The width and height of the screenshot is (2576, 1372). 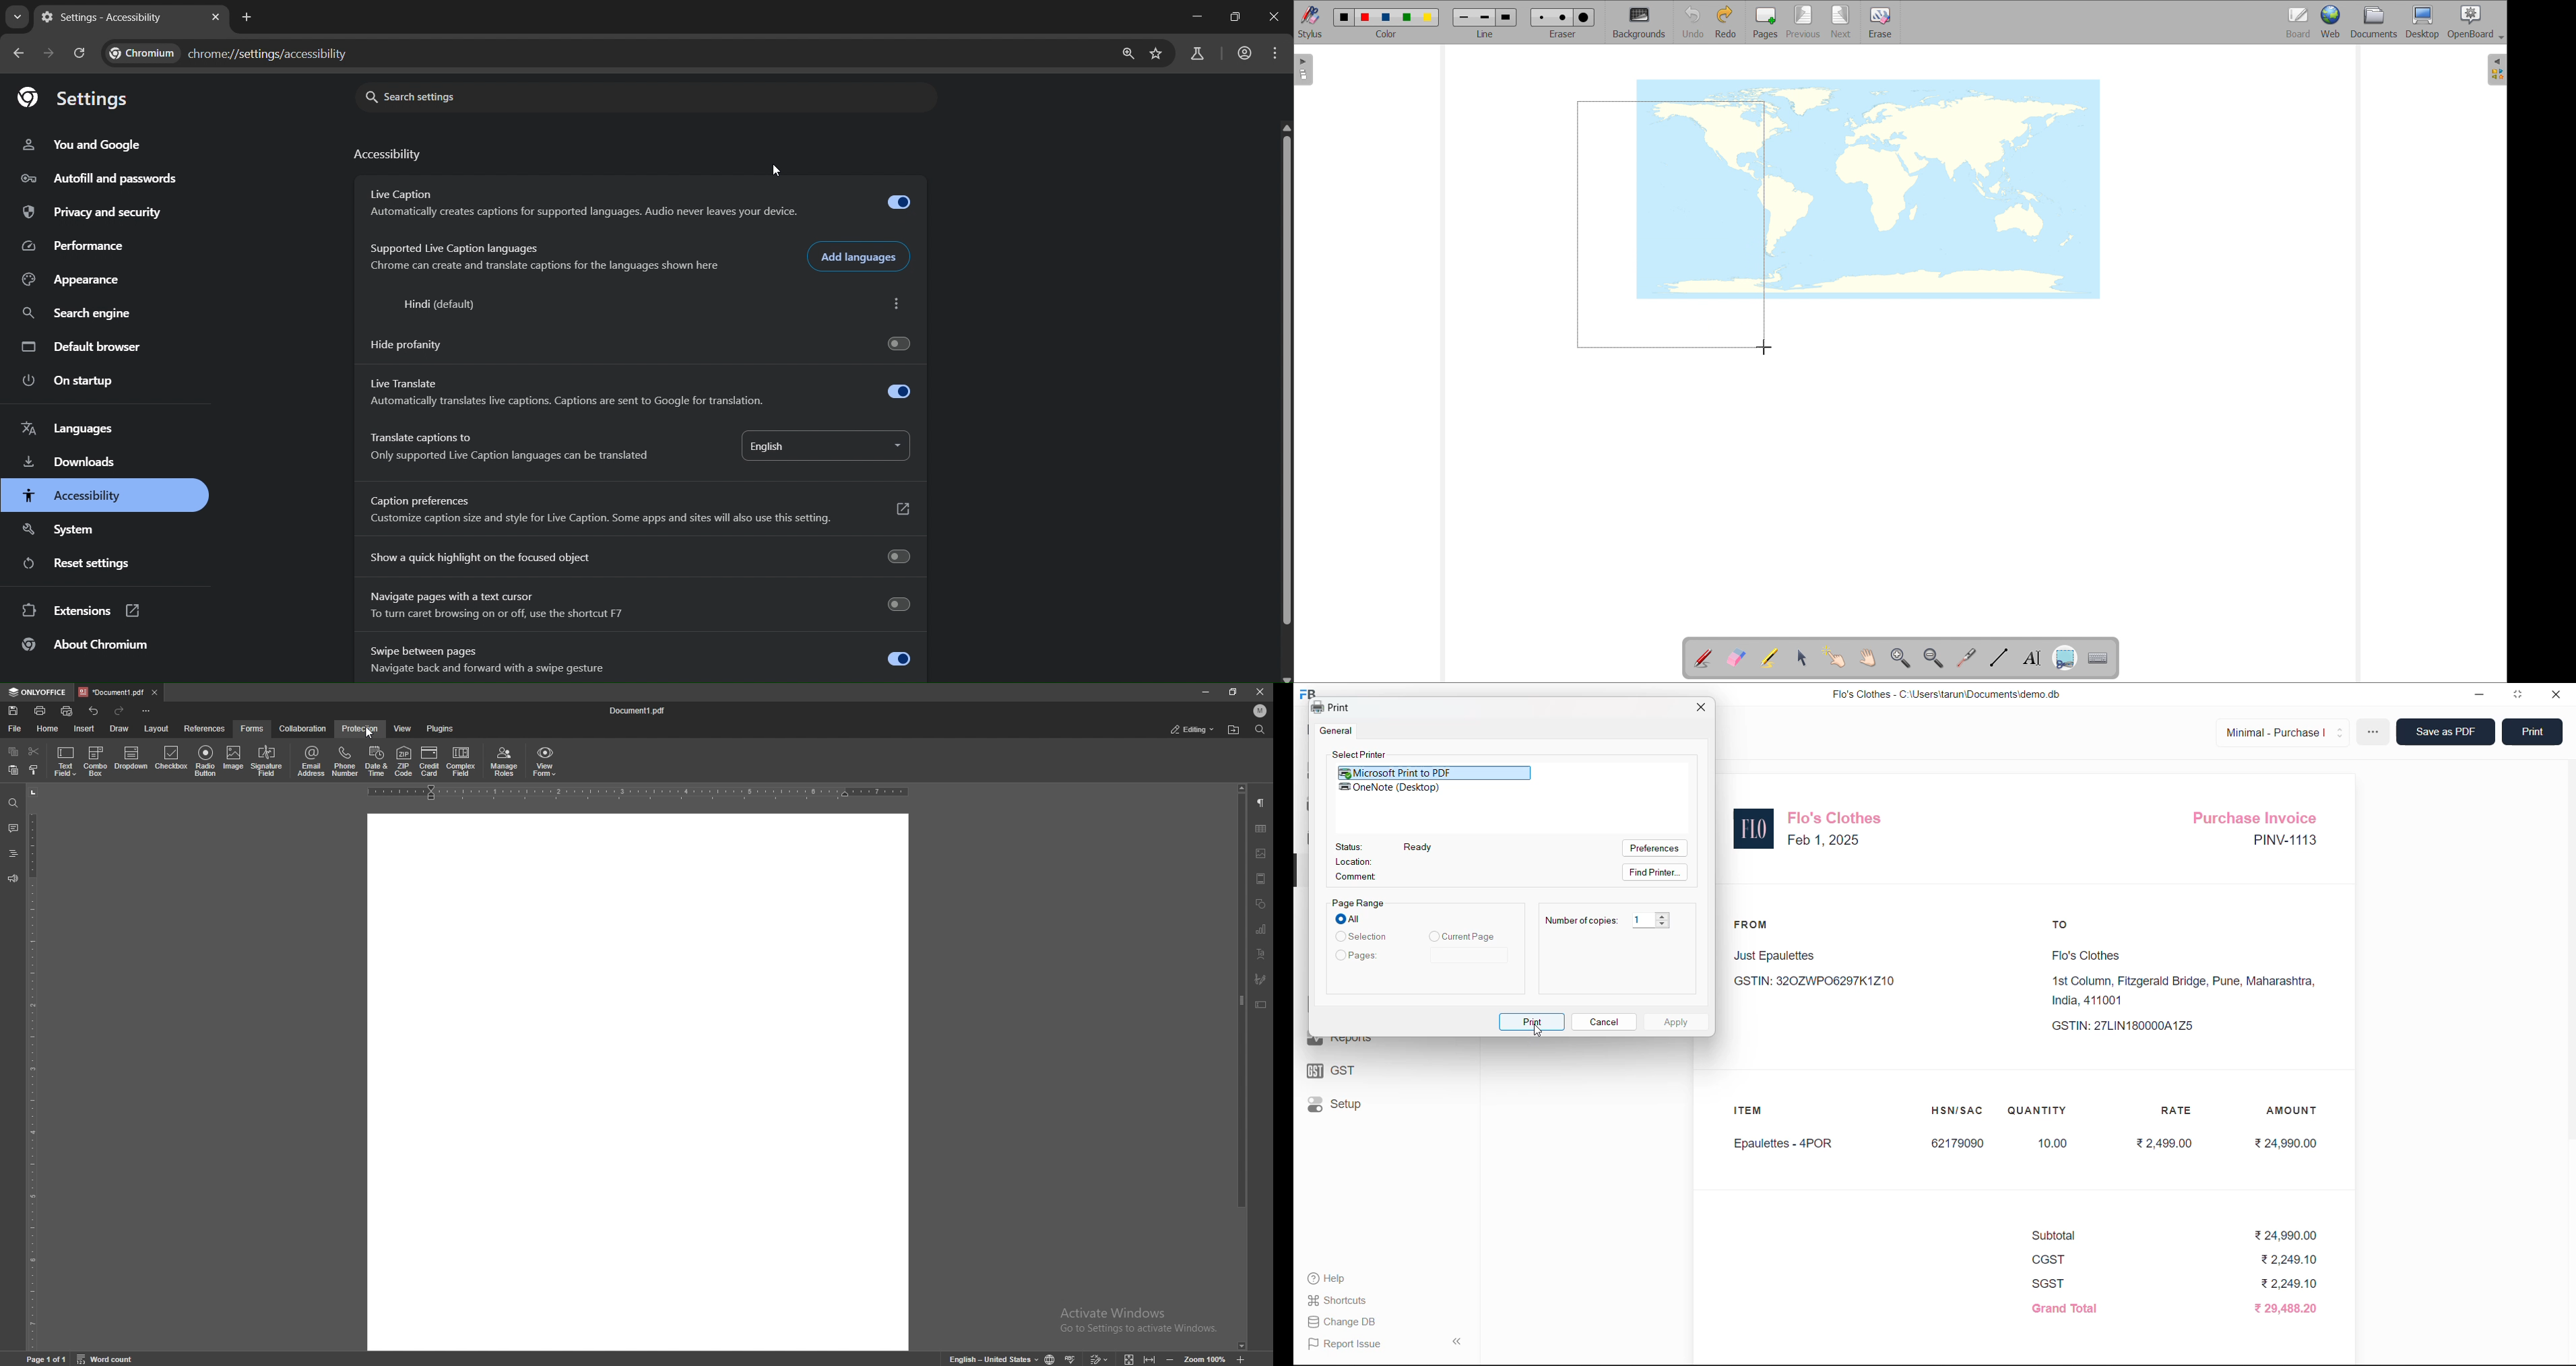 I want to click on CGST ₹2,249.10, so click(x=2176, y=1260).